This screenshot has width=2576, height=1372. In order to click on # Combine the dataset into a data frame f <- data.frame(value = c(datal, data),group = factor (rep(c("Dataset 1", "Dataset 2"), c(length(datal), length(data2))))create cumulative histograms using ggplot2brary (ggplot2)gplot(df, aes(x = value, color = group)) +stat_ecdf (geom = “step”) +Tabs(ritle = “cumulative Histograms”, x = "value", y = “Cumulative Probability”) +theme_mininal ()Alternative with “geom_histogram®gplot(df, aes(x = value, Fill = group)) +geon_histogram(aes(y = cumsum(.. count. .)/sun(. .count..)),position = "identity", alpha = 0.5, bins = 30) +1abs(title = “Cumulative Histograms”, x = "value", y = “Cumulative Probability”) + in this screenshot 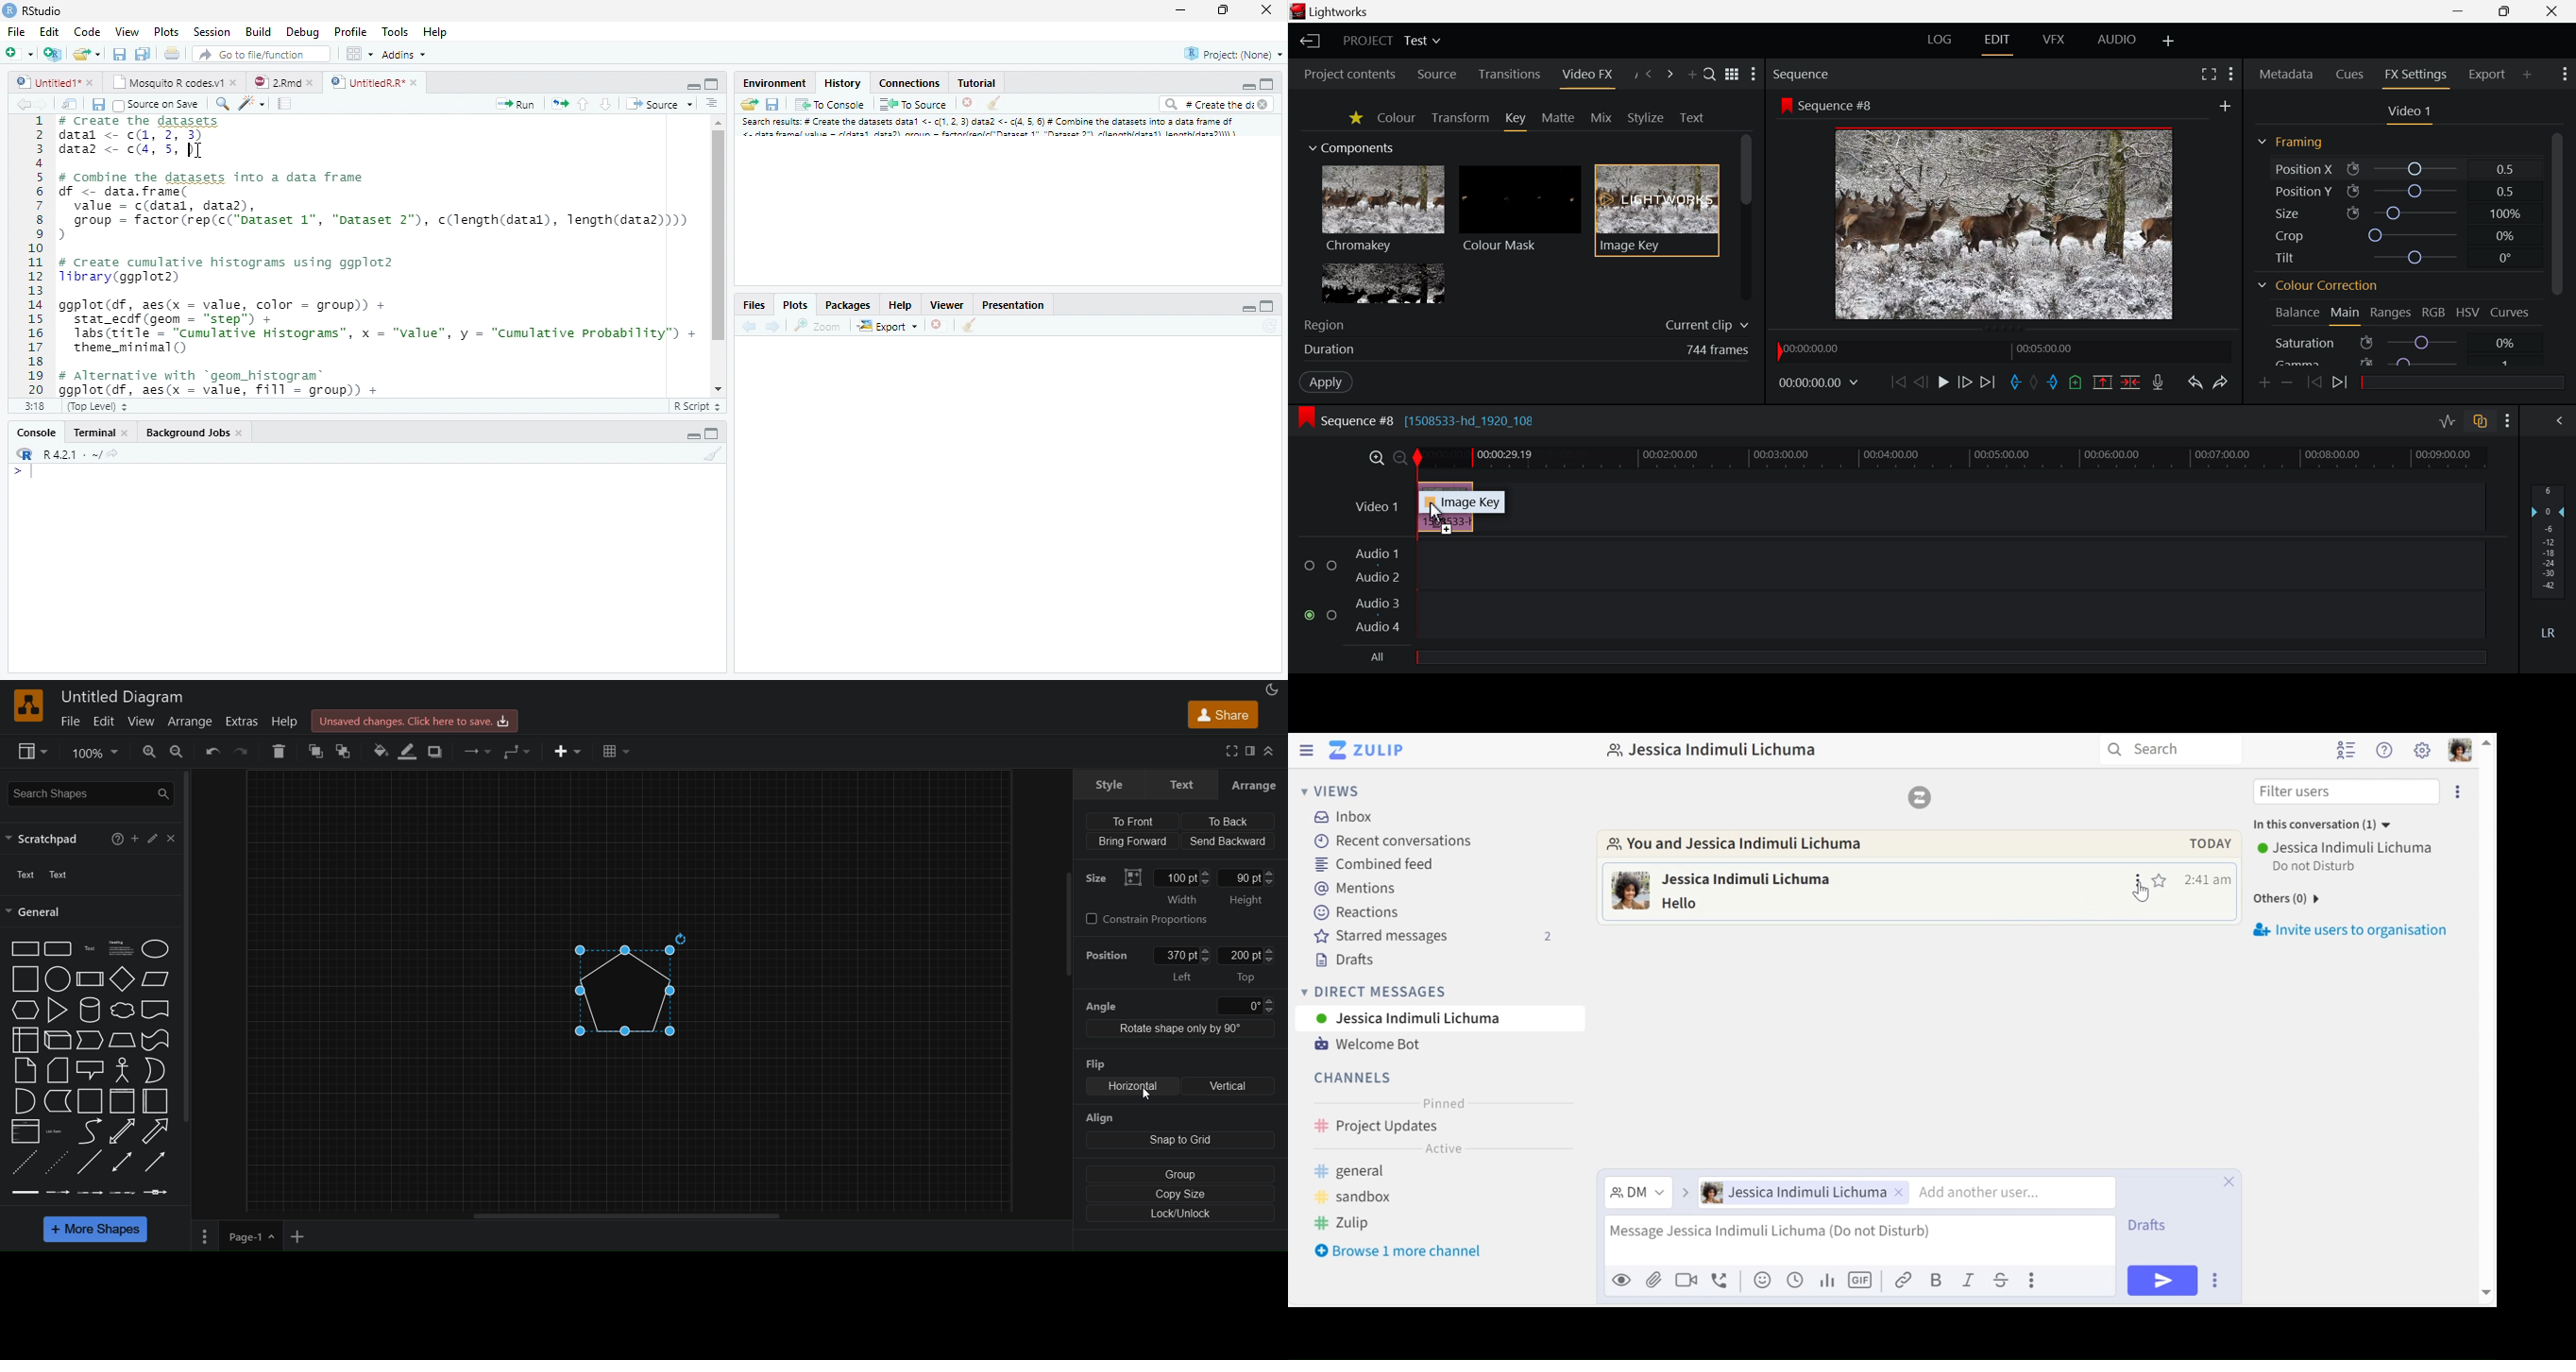, I will do `click(380, 256)`.